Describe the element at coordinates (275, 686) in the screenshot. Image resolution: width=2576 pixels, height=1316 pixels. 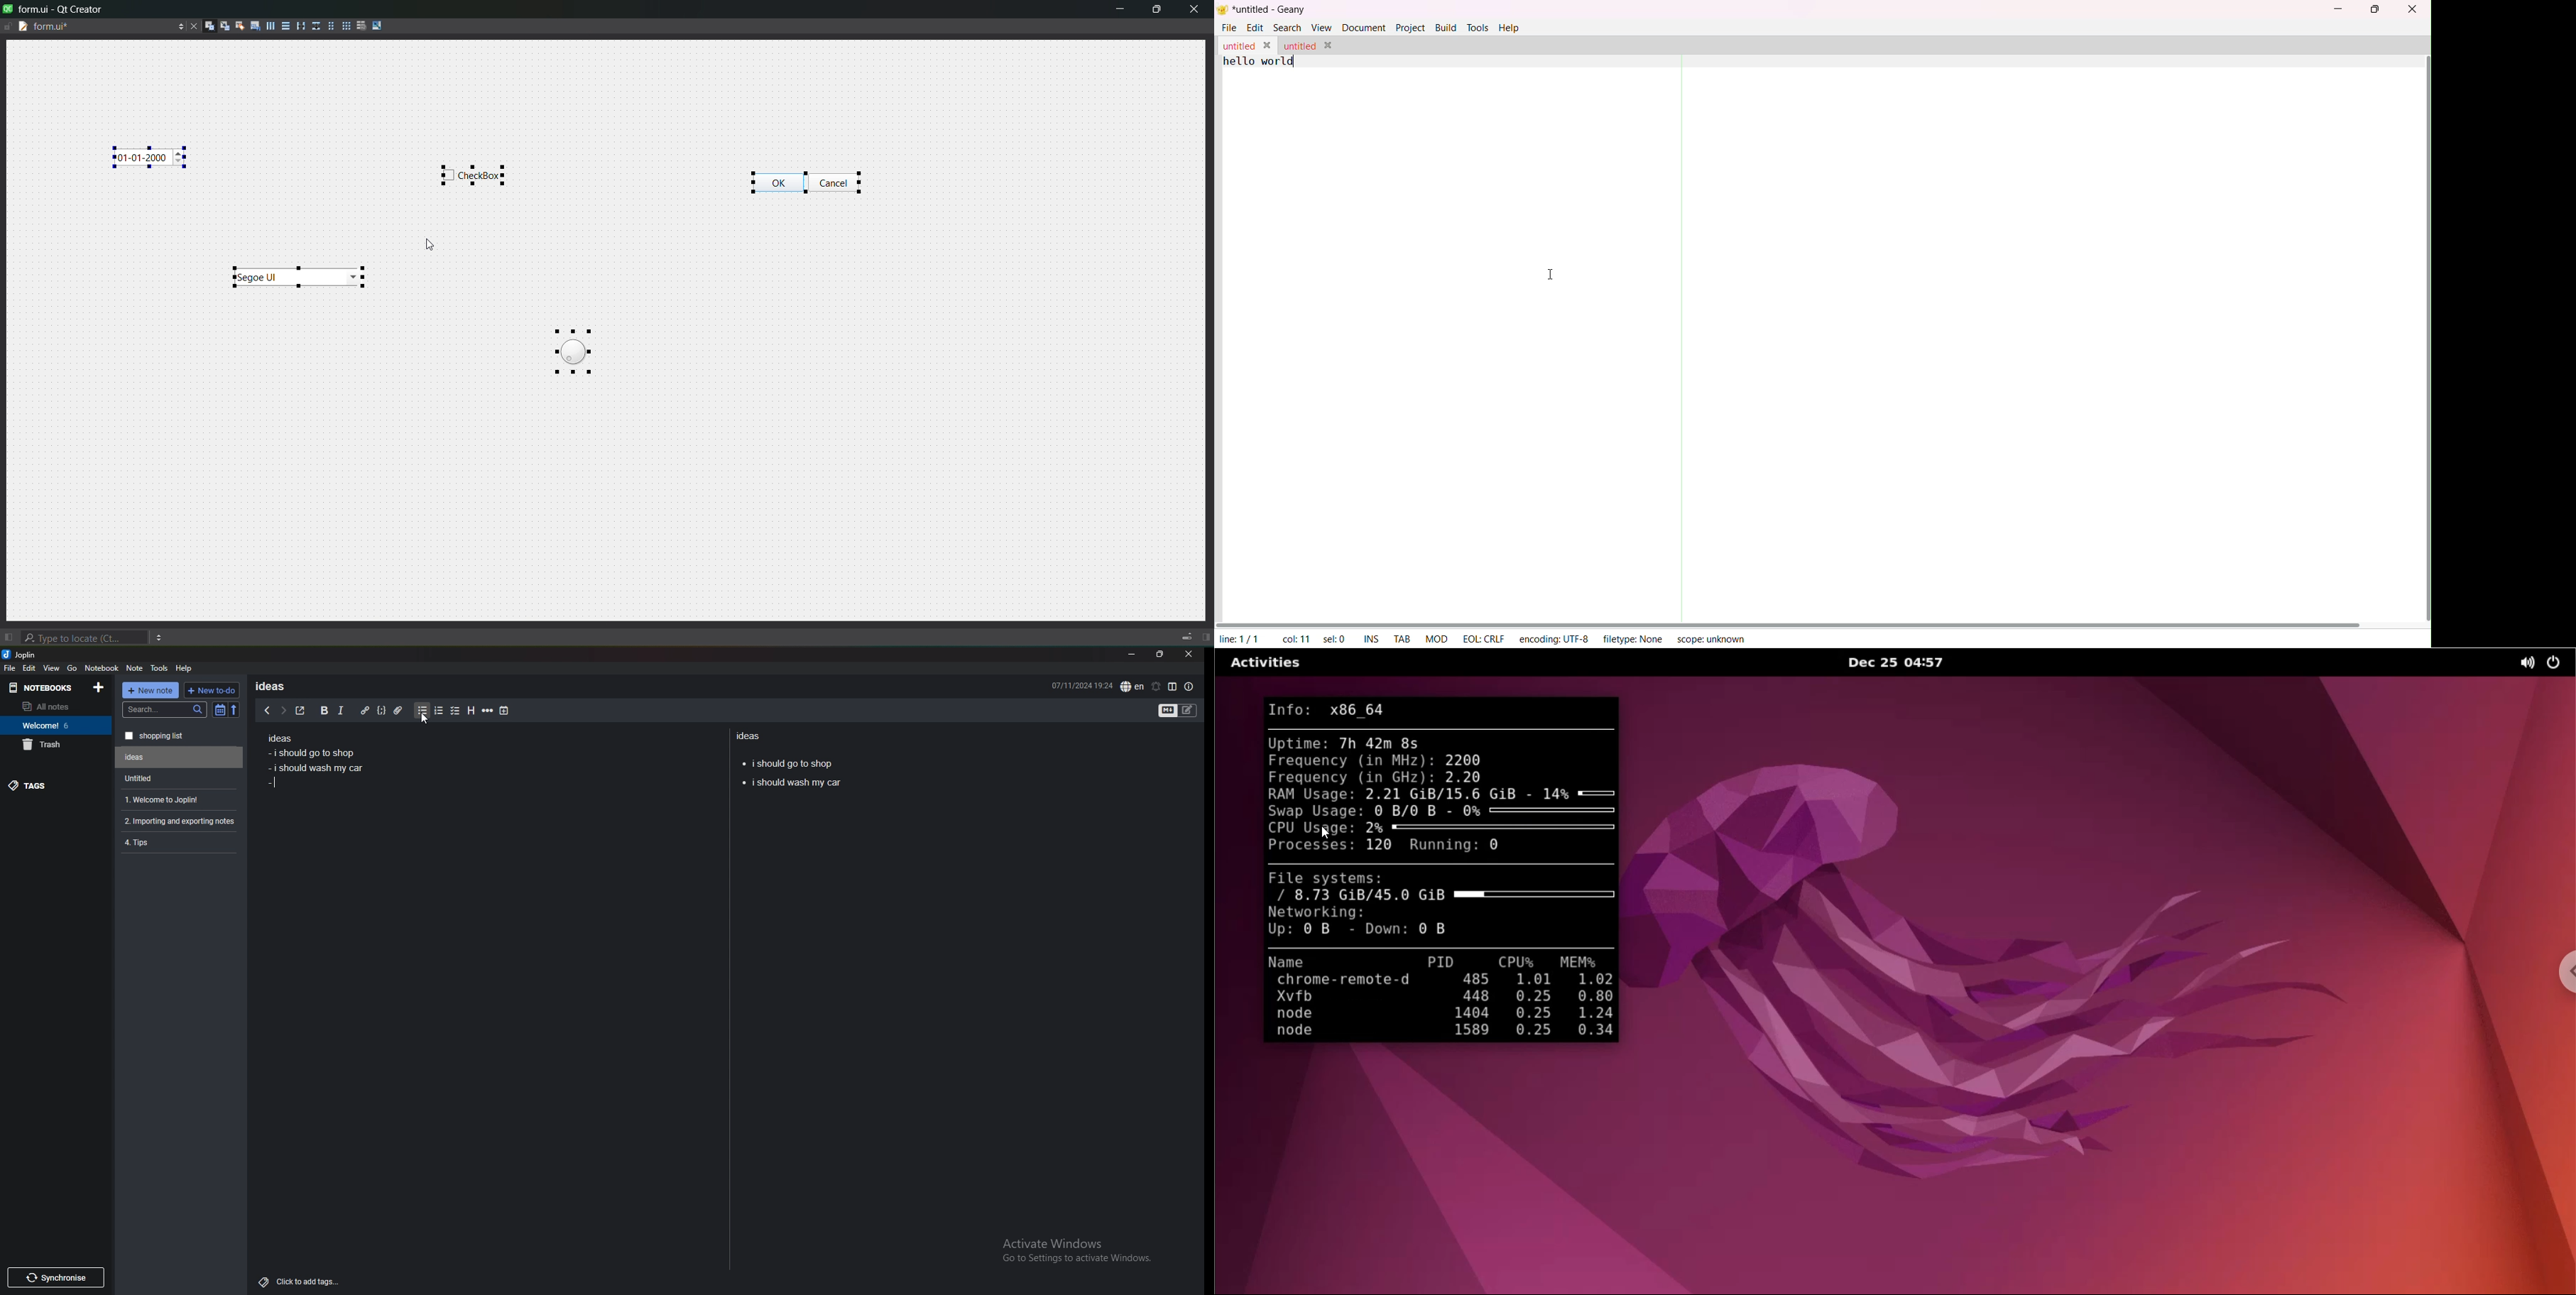
I see `ideas` at that location.